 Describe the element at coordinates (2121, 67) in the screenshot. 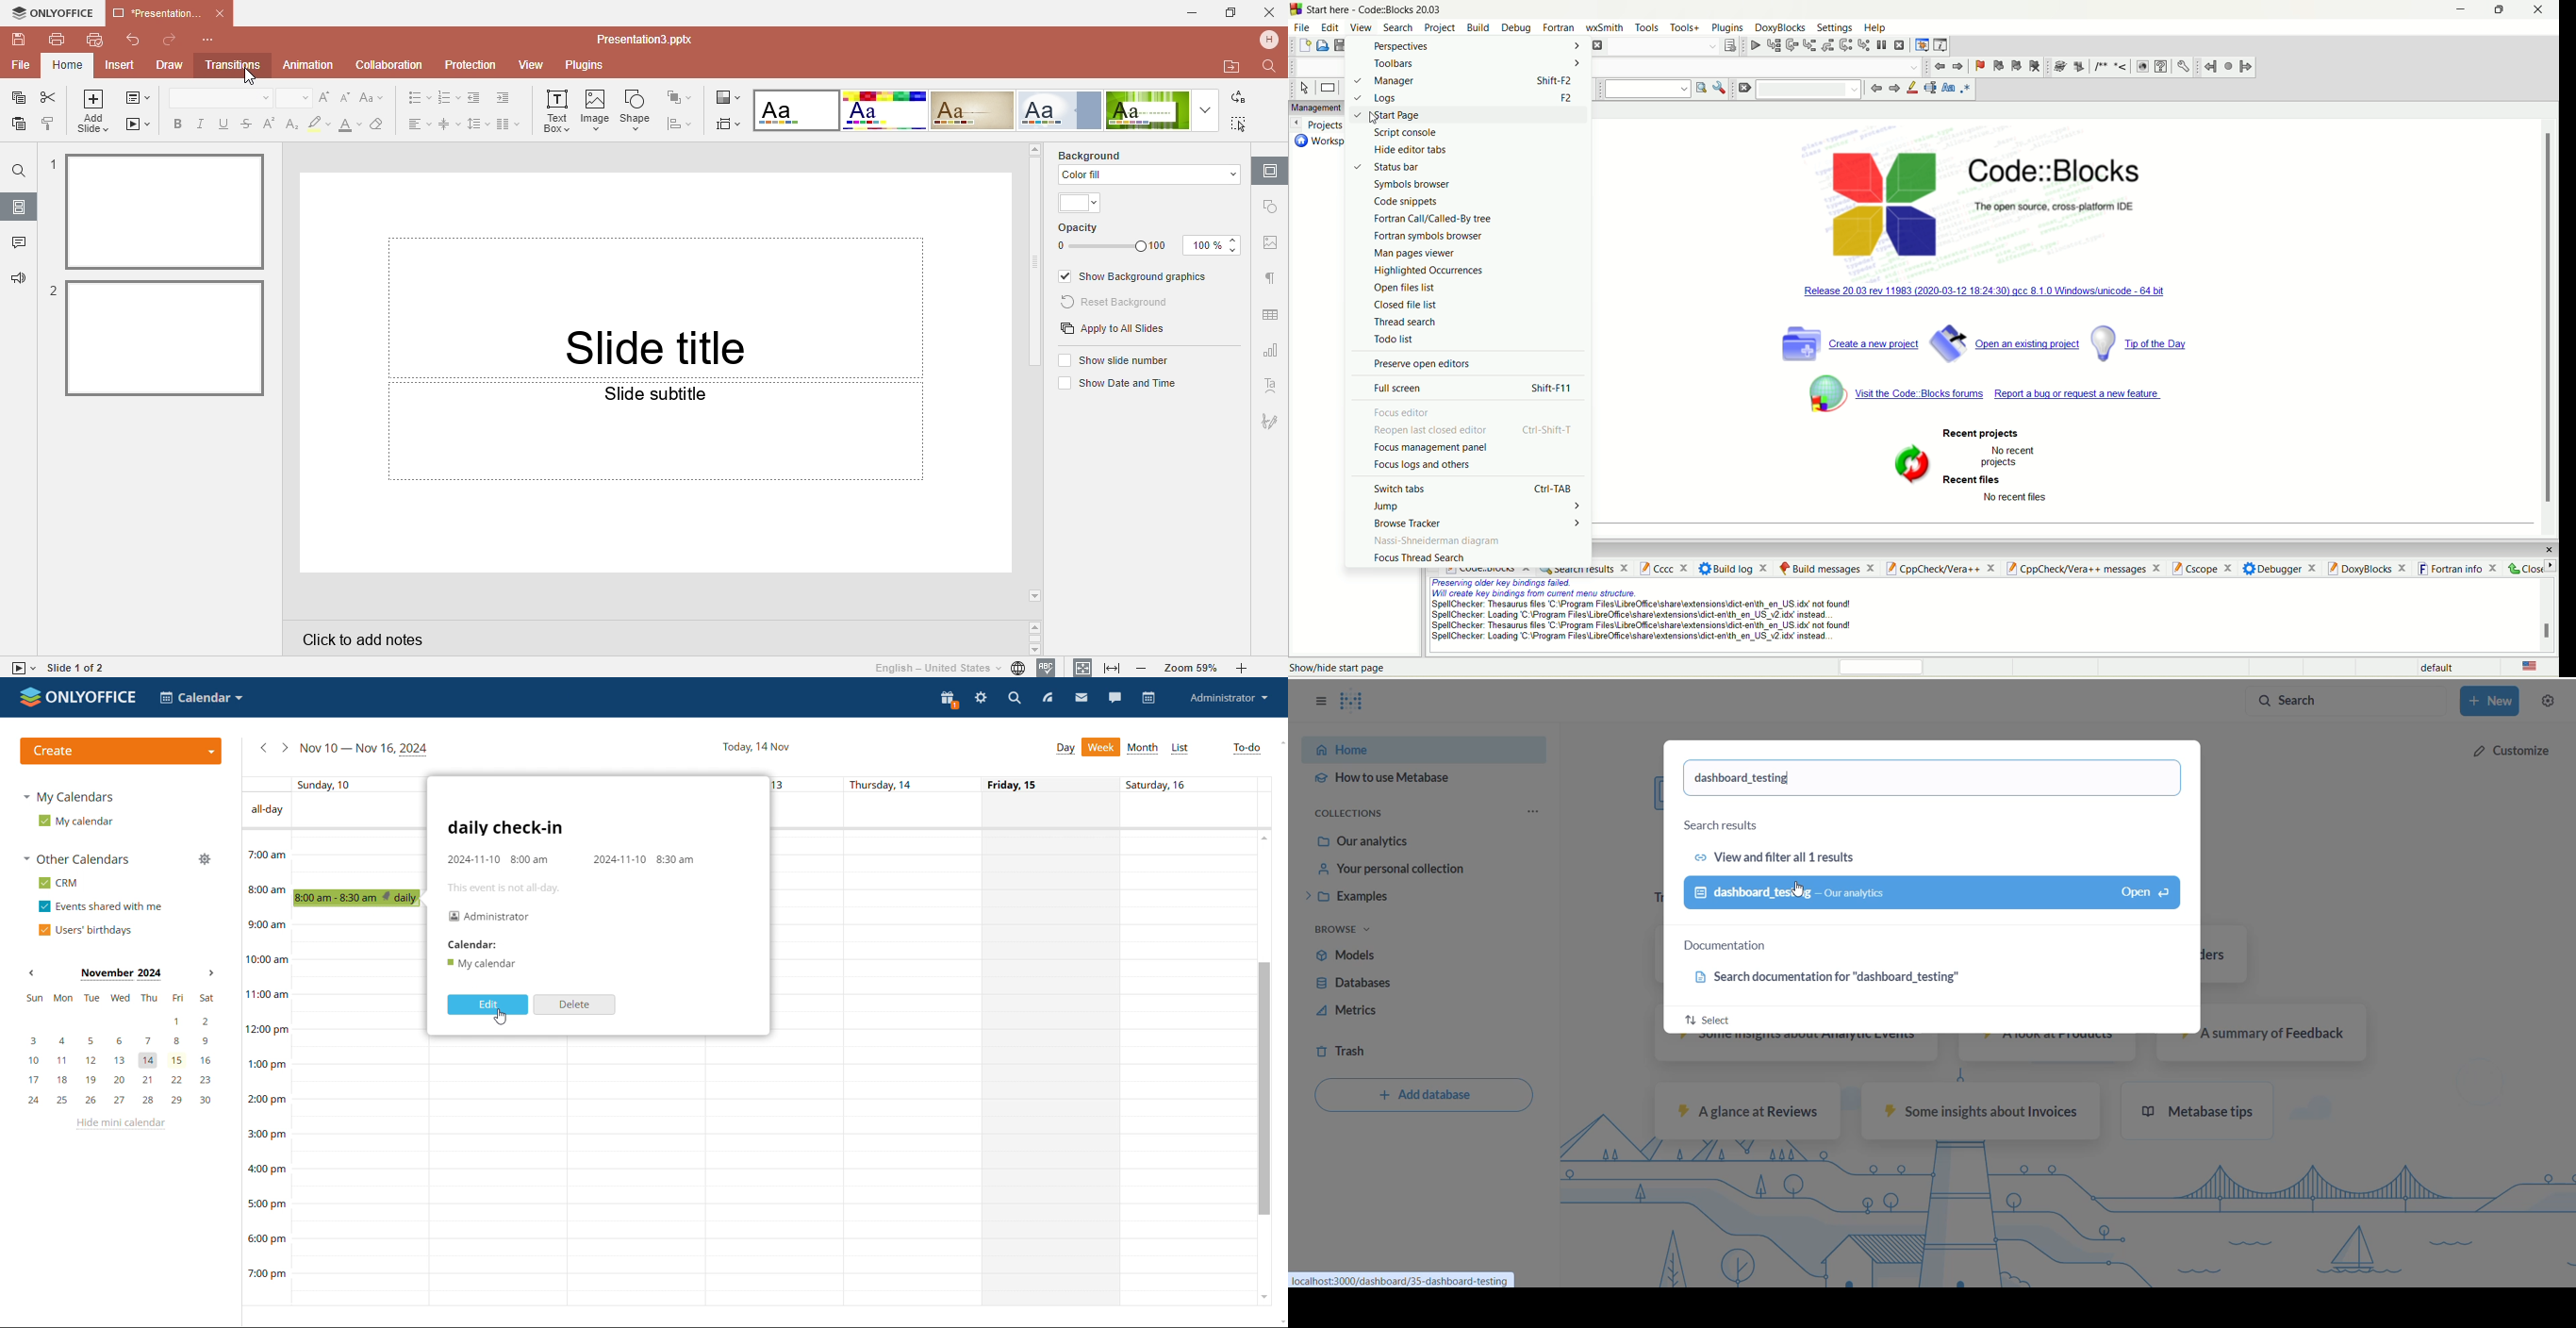

I see `Insert a line` at that location.